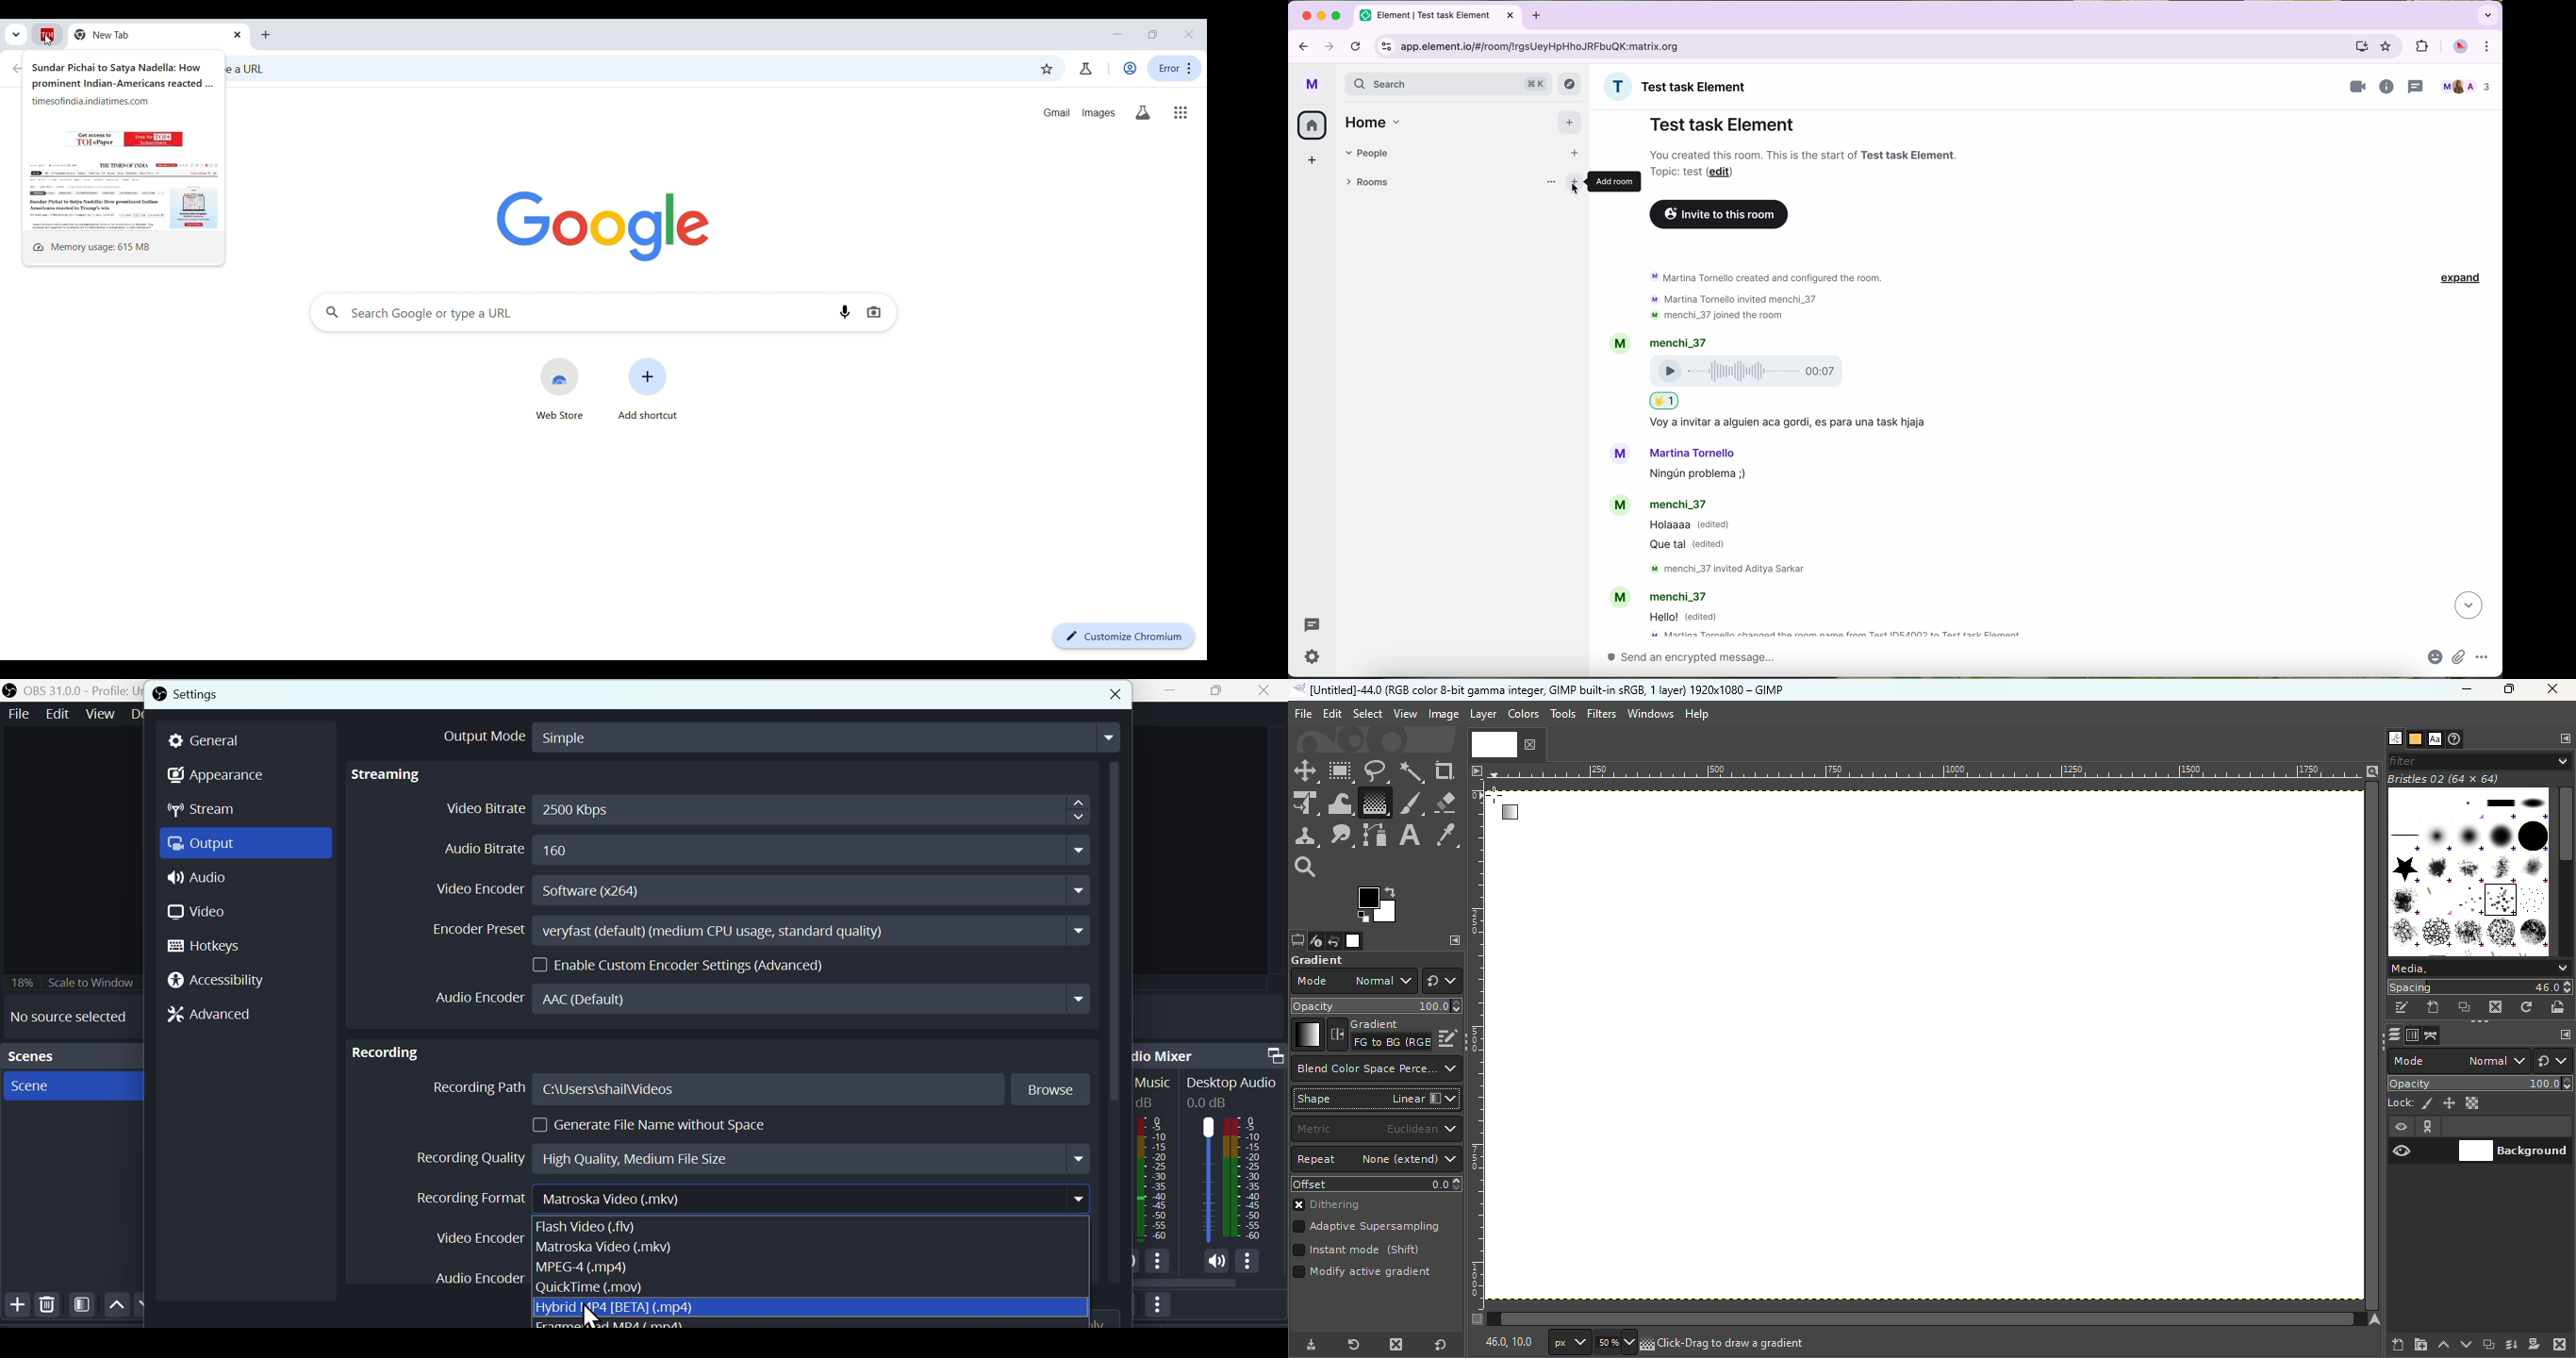 The width and height of the screenshot is (2576, 1372). What do you see at coordinates (1699, 537) in the screenshot?
I see `message` at bounding box center [1699, 537].